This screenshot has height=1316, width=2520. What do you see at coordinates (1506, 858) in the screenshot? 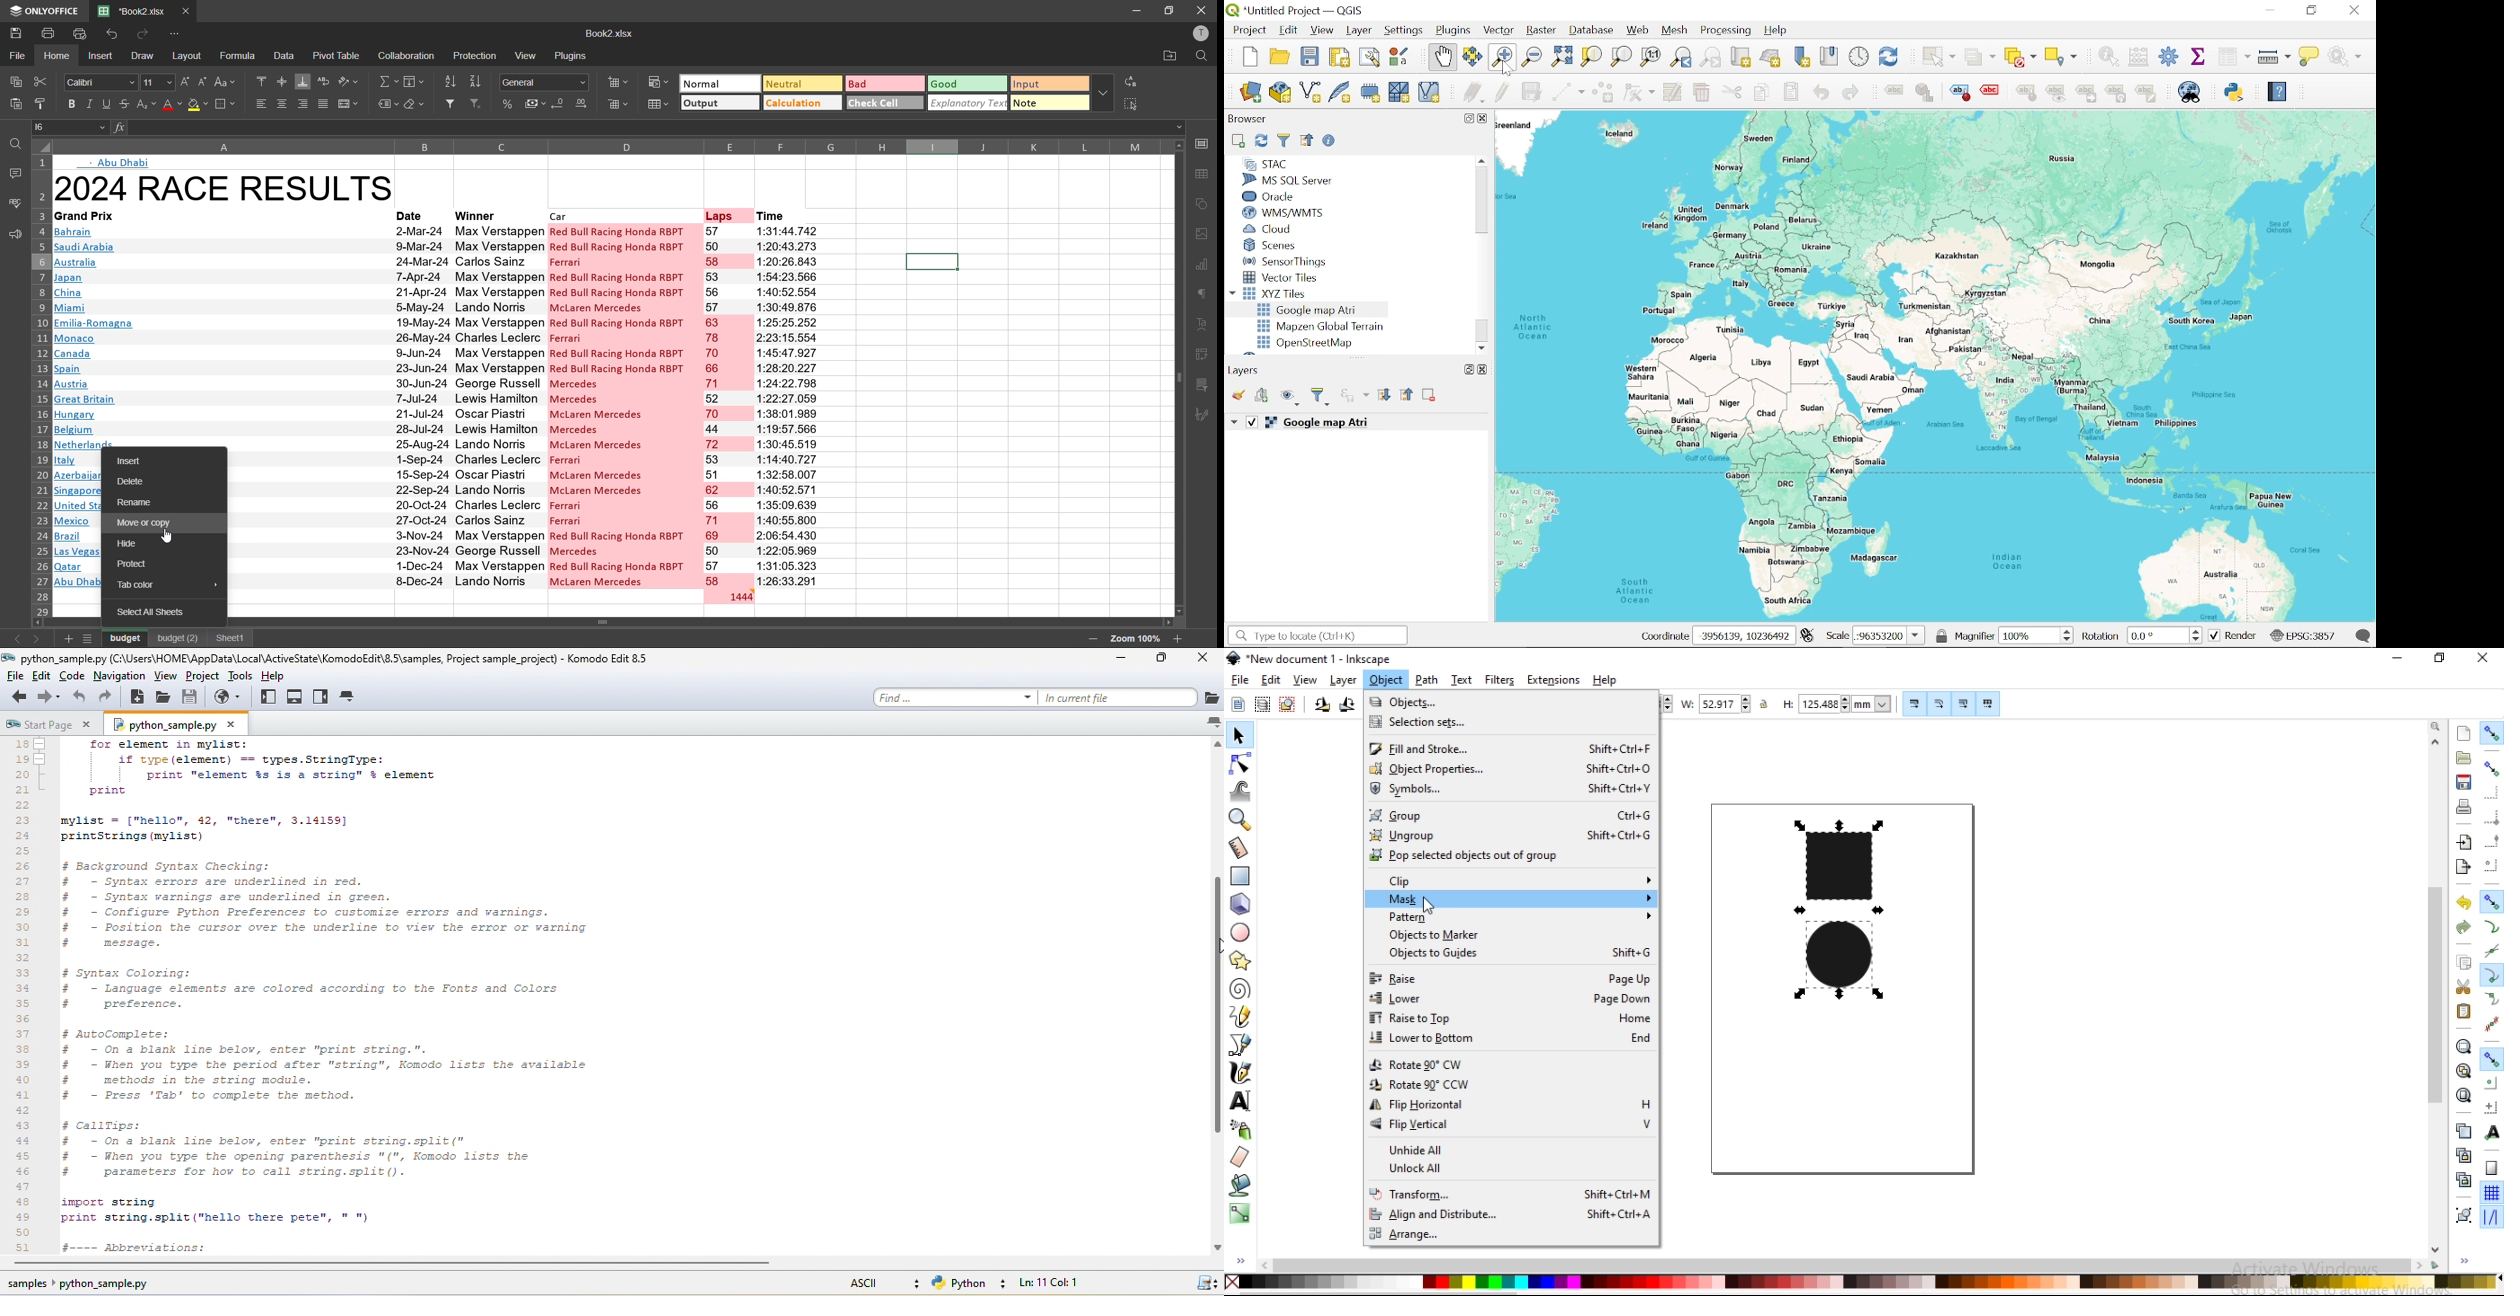
I see `prop selected objects out of group` at bounding box center [1506, 858].